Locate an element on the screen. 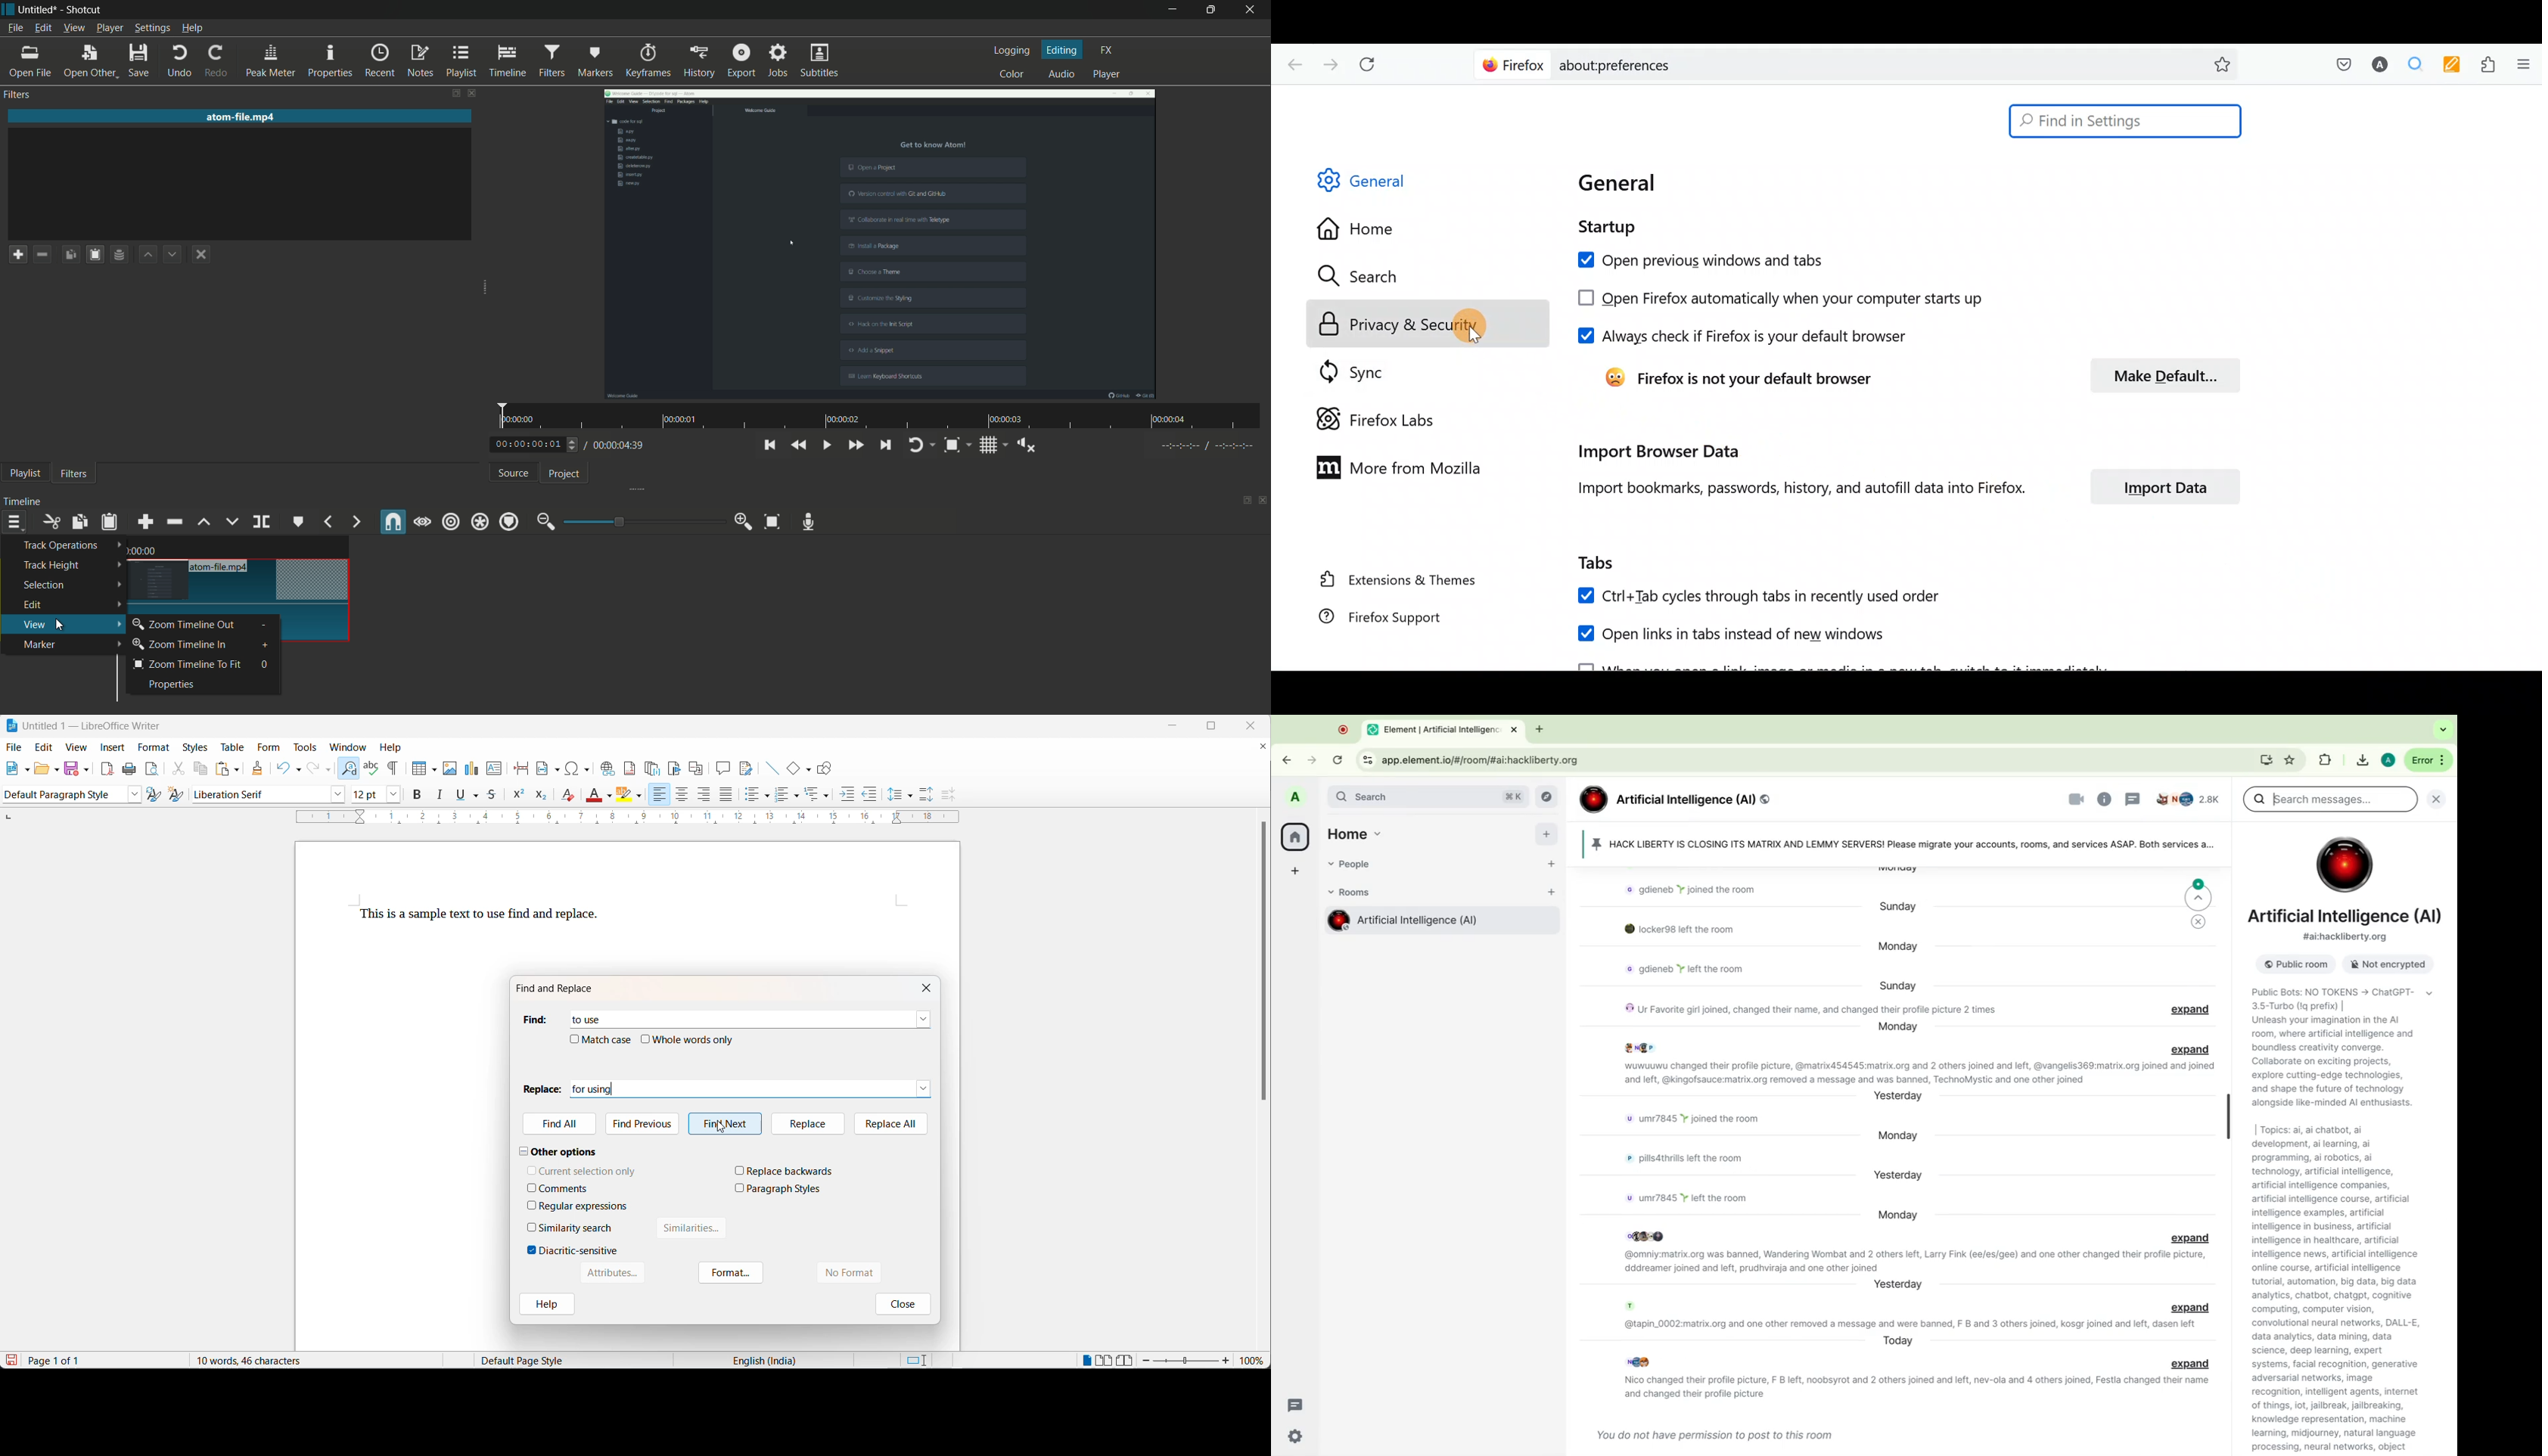 Image resolution: width=2548 pixels, height=1456 pixels. font size options is located at coordinates (390, 796).